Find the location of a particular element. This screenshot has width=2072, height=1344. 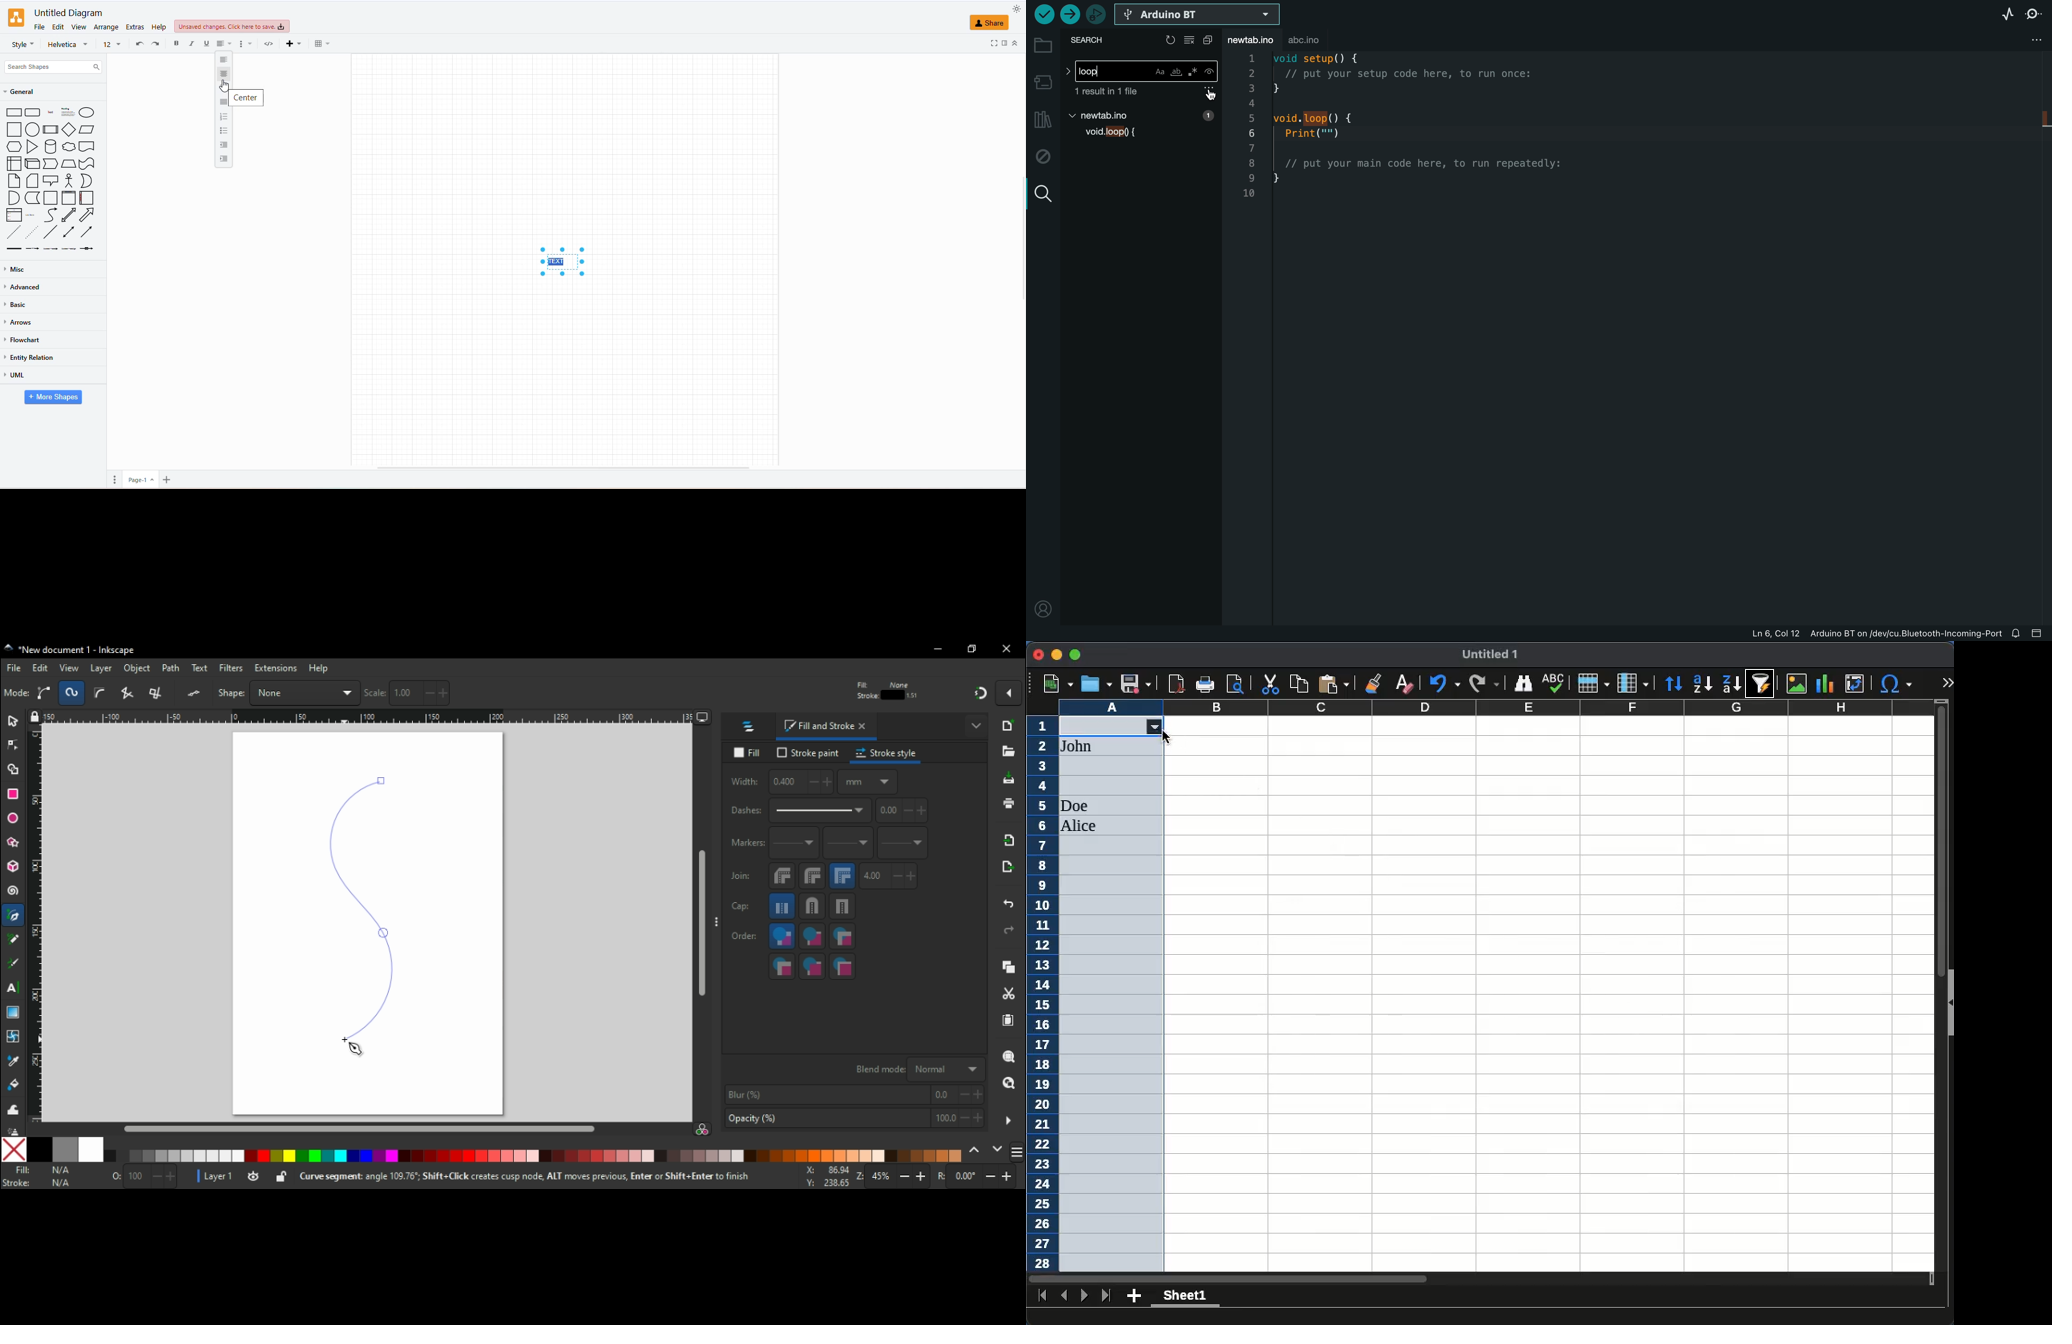

more shapes is located at coordinates (50, 398).